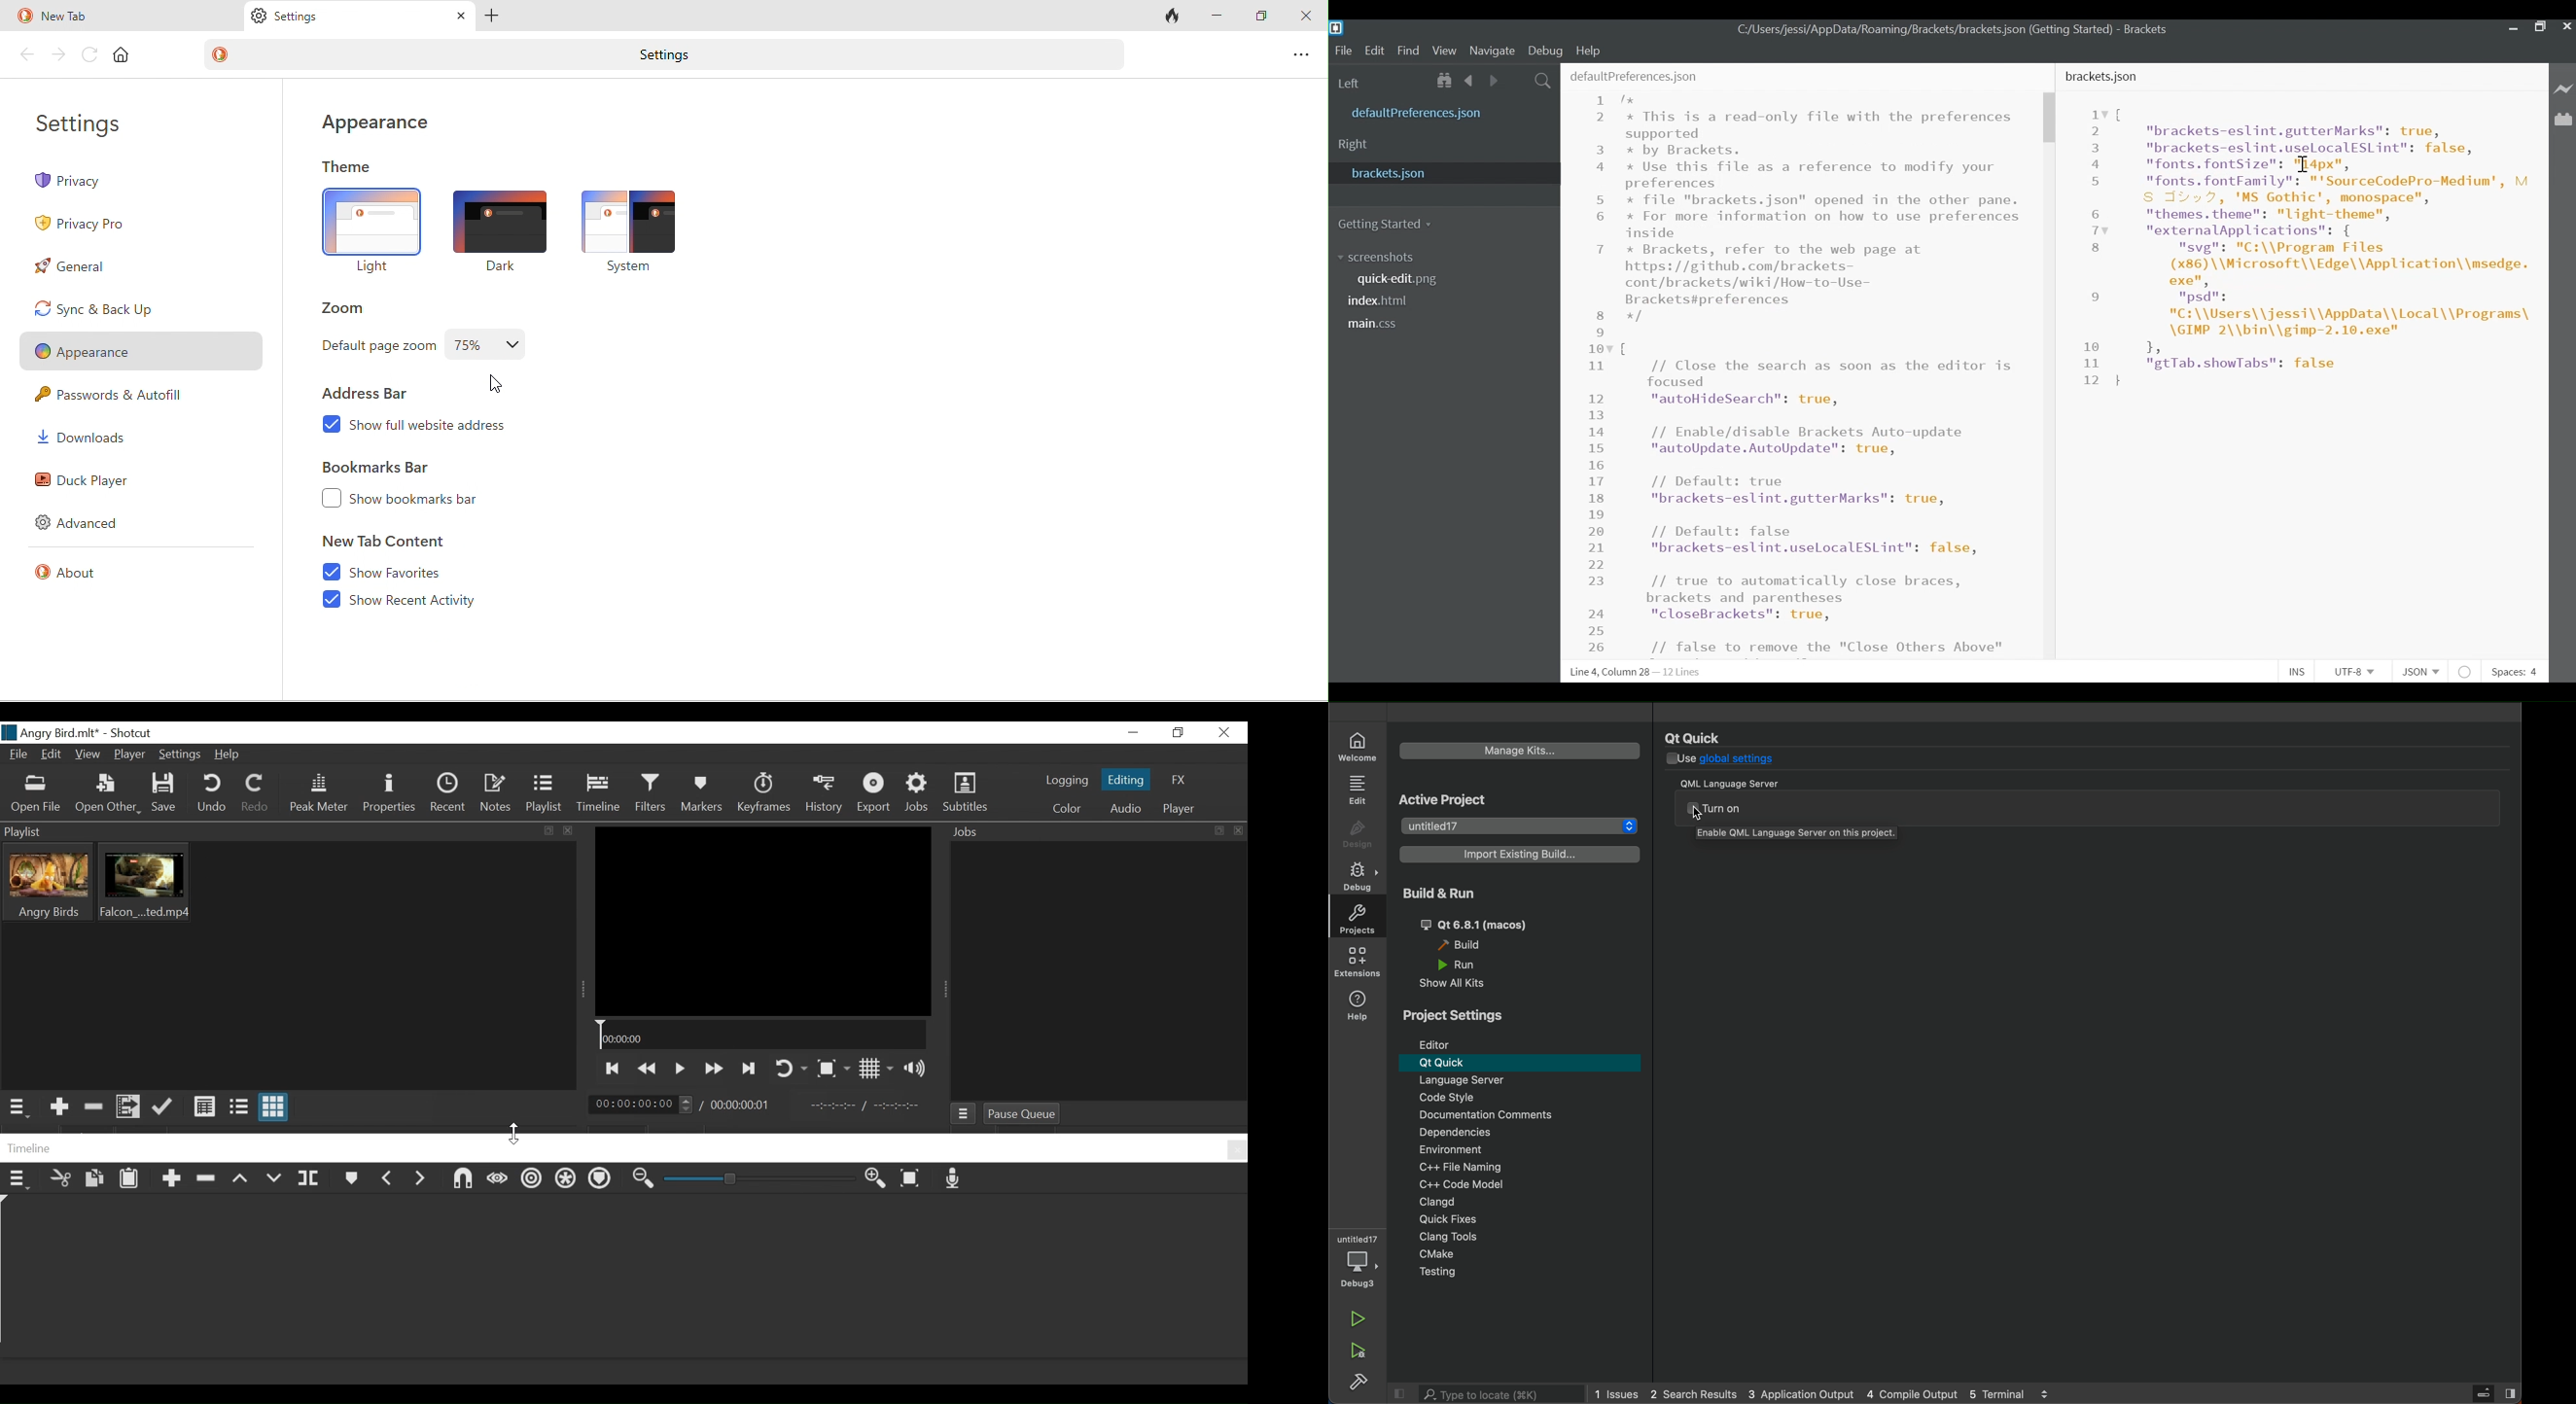 The width and height of the screenshot is (2576, 1428). Describe the element at coordinates (761, 1035) in the screenshot. I see `Timeline` at that location.